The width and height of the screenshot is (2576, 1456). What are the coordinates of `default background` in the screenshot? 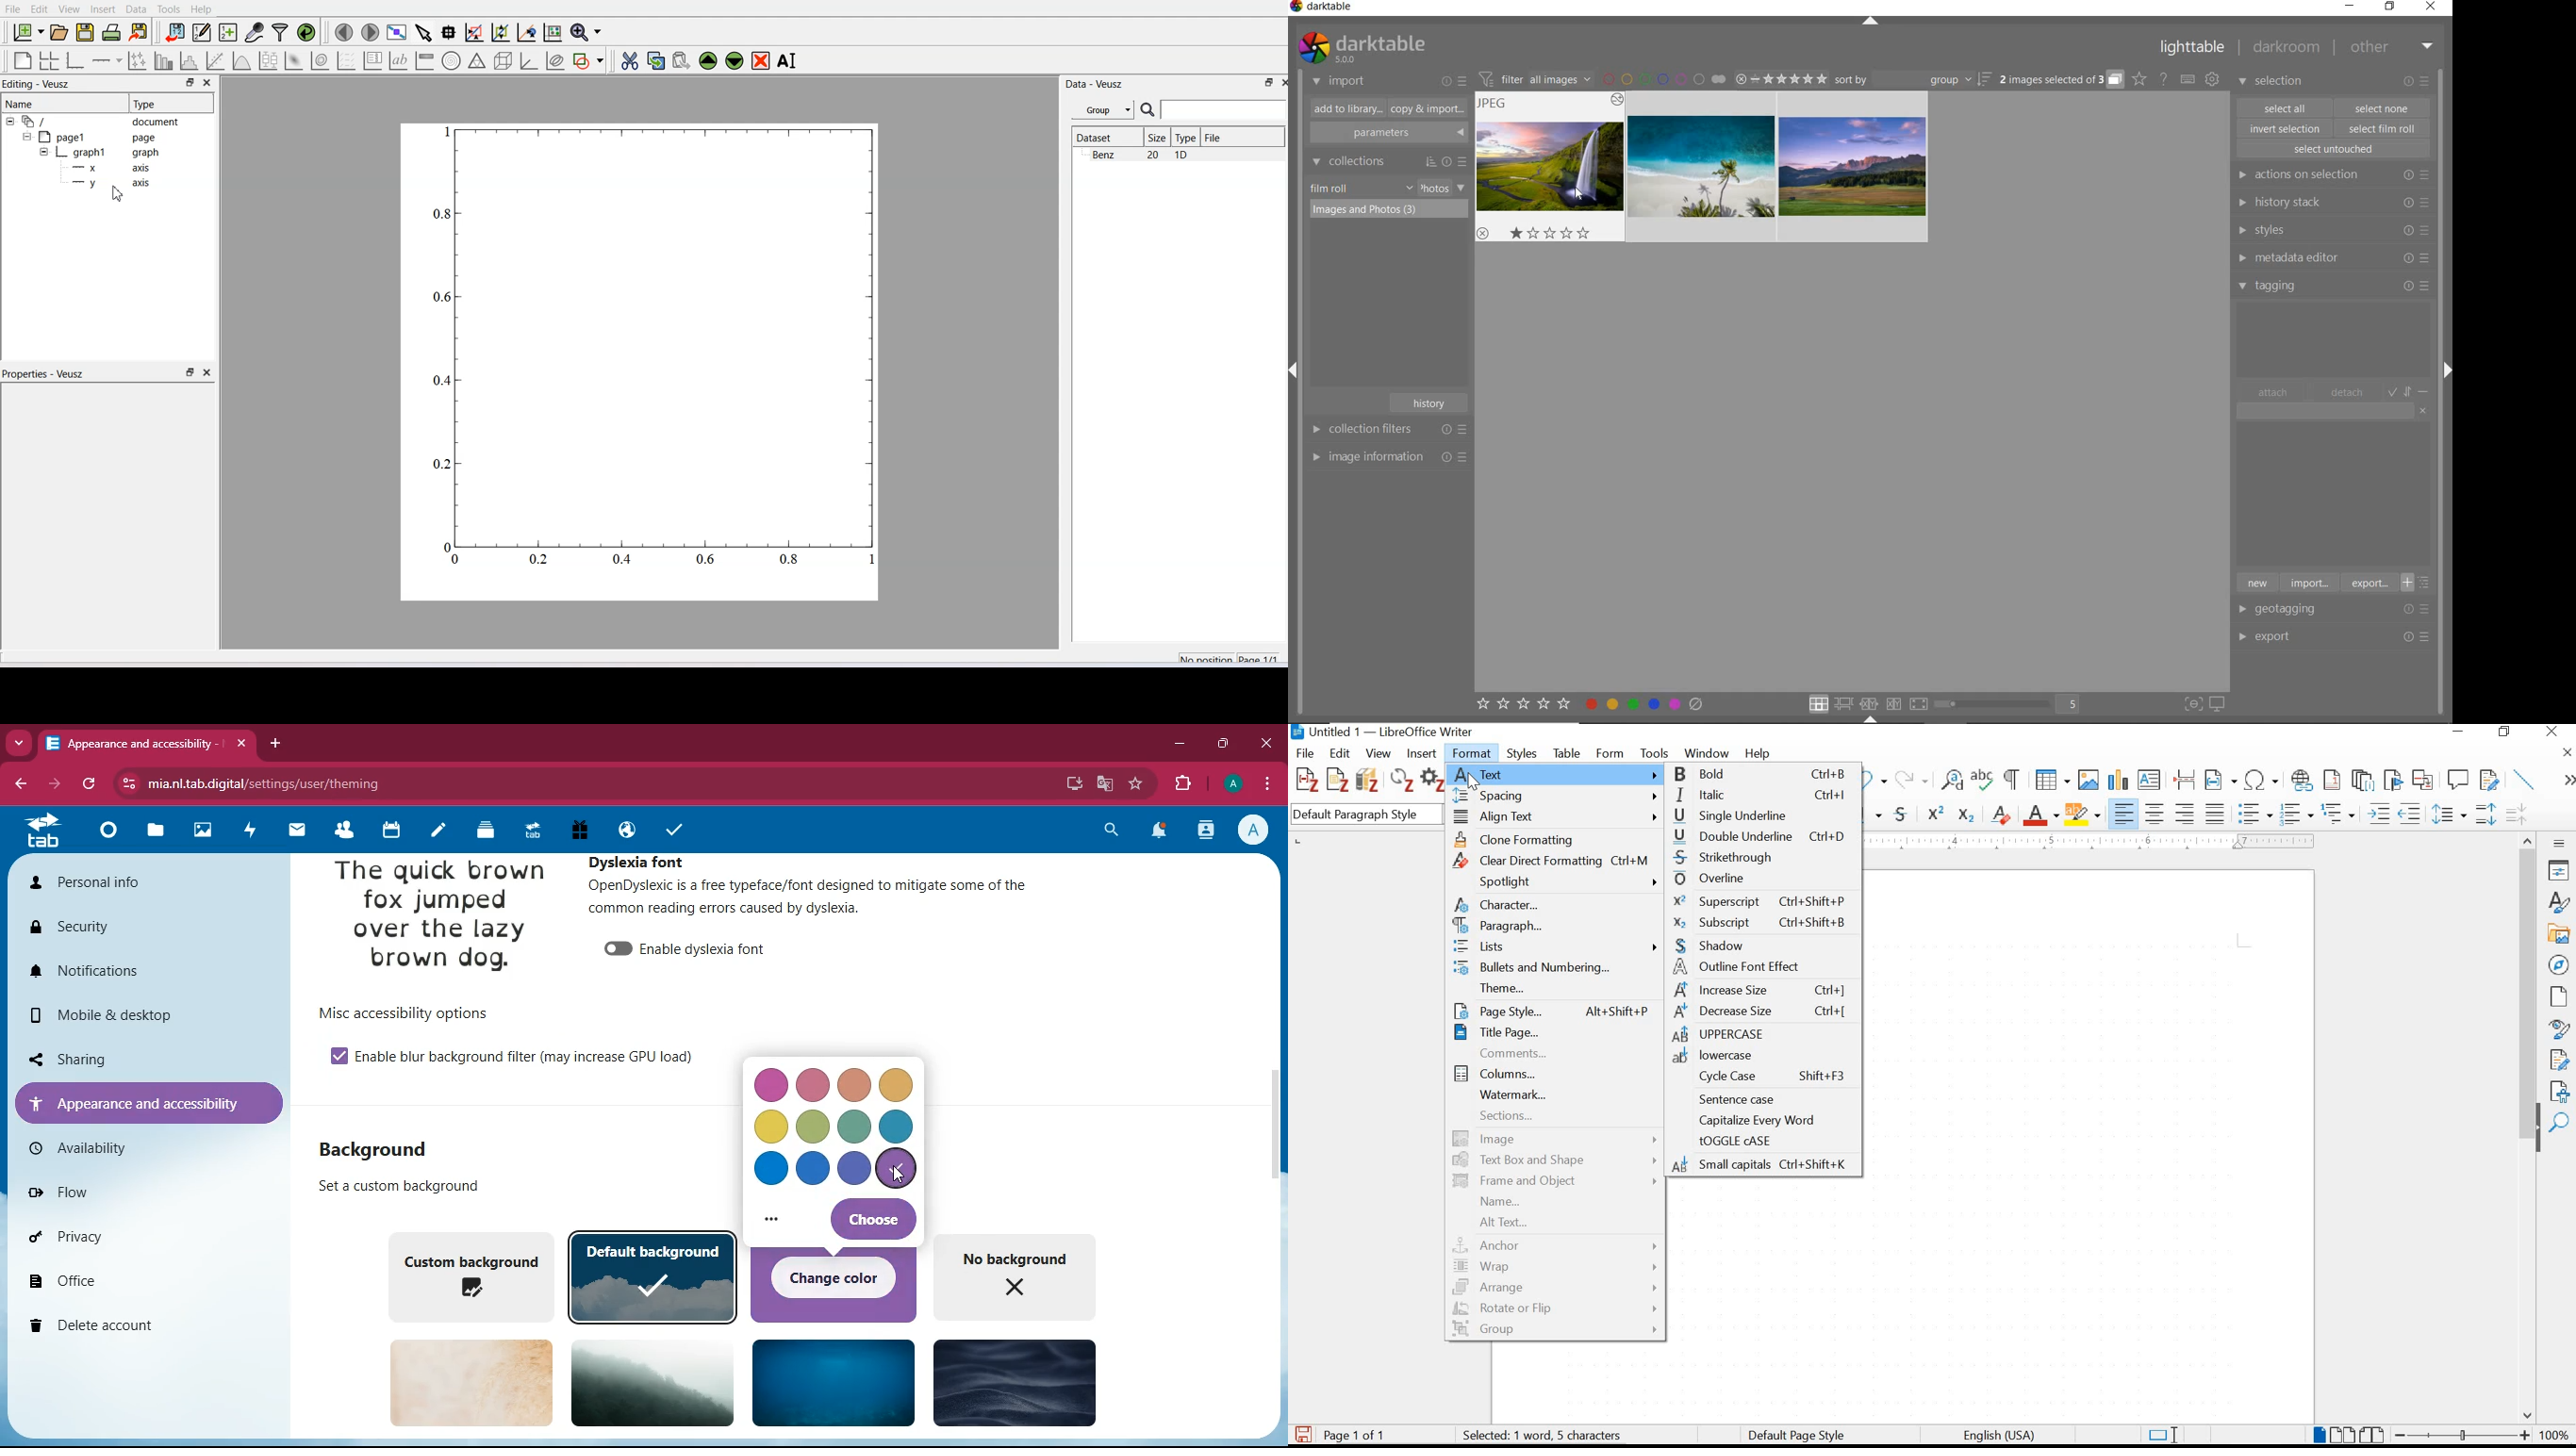 It's located at (654, 1276).